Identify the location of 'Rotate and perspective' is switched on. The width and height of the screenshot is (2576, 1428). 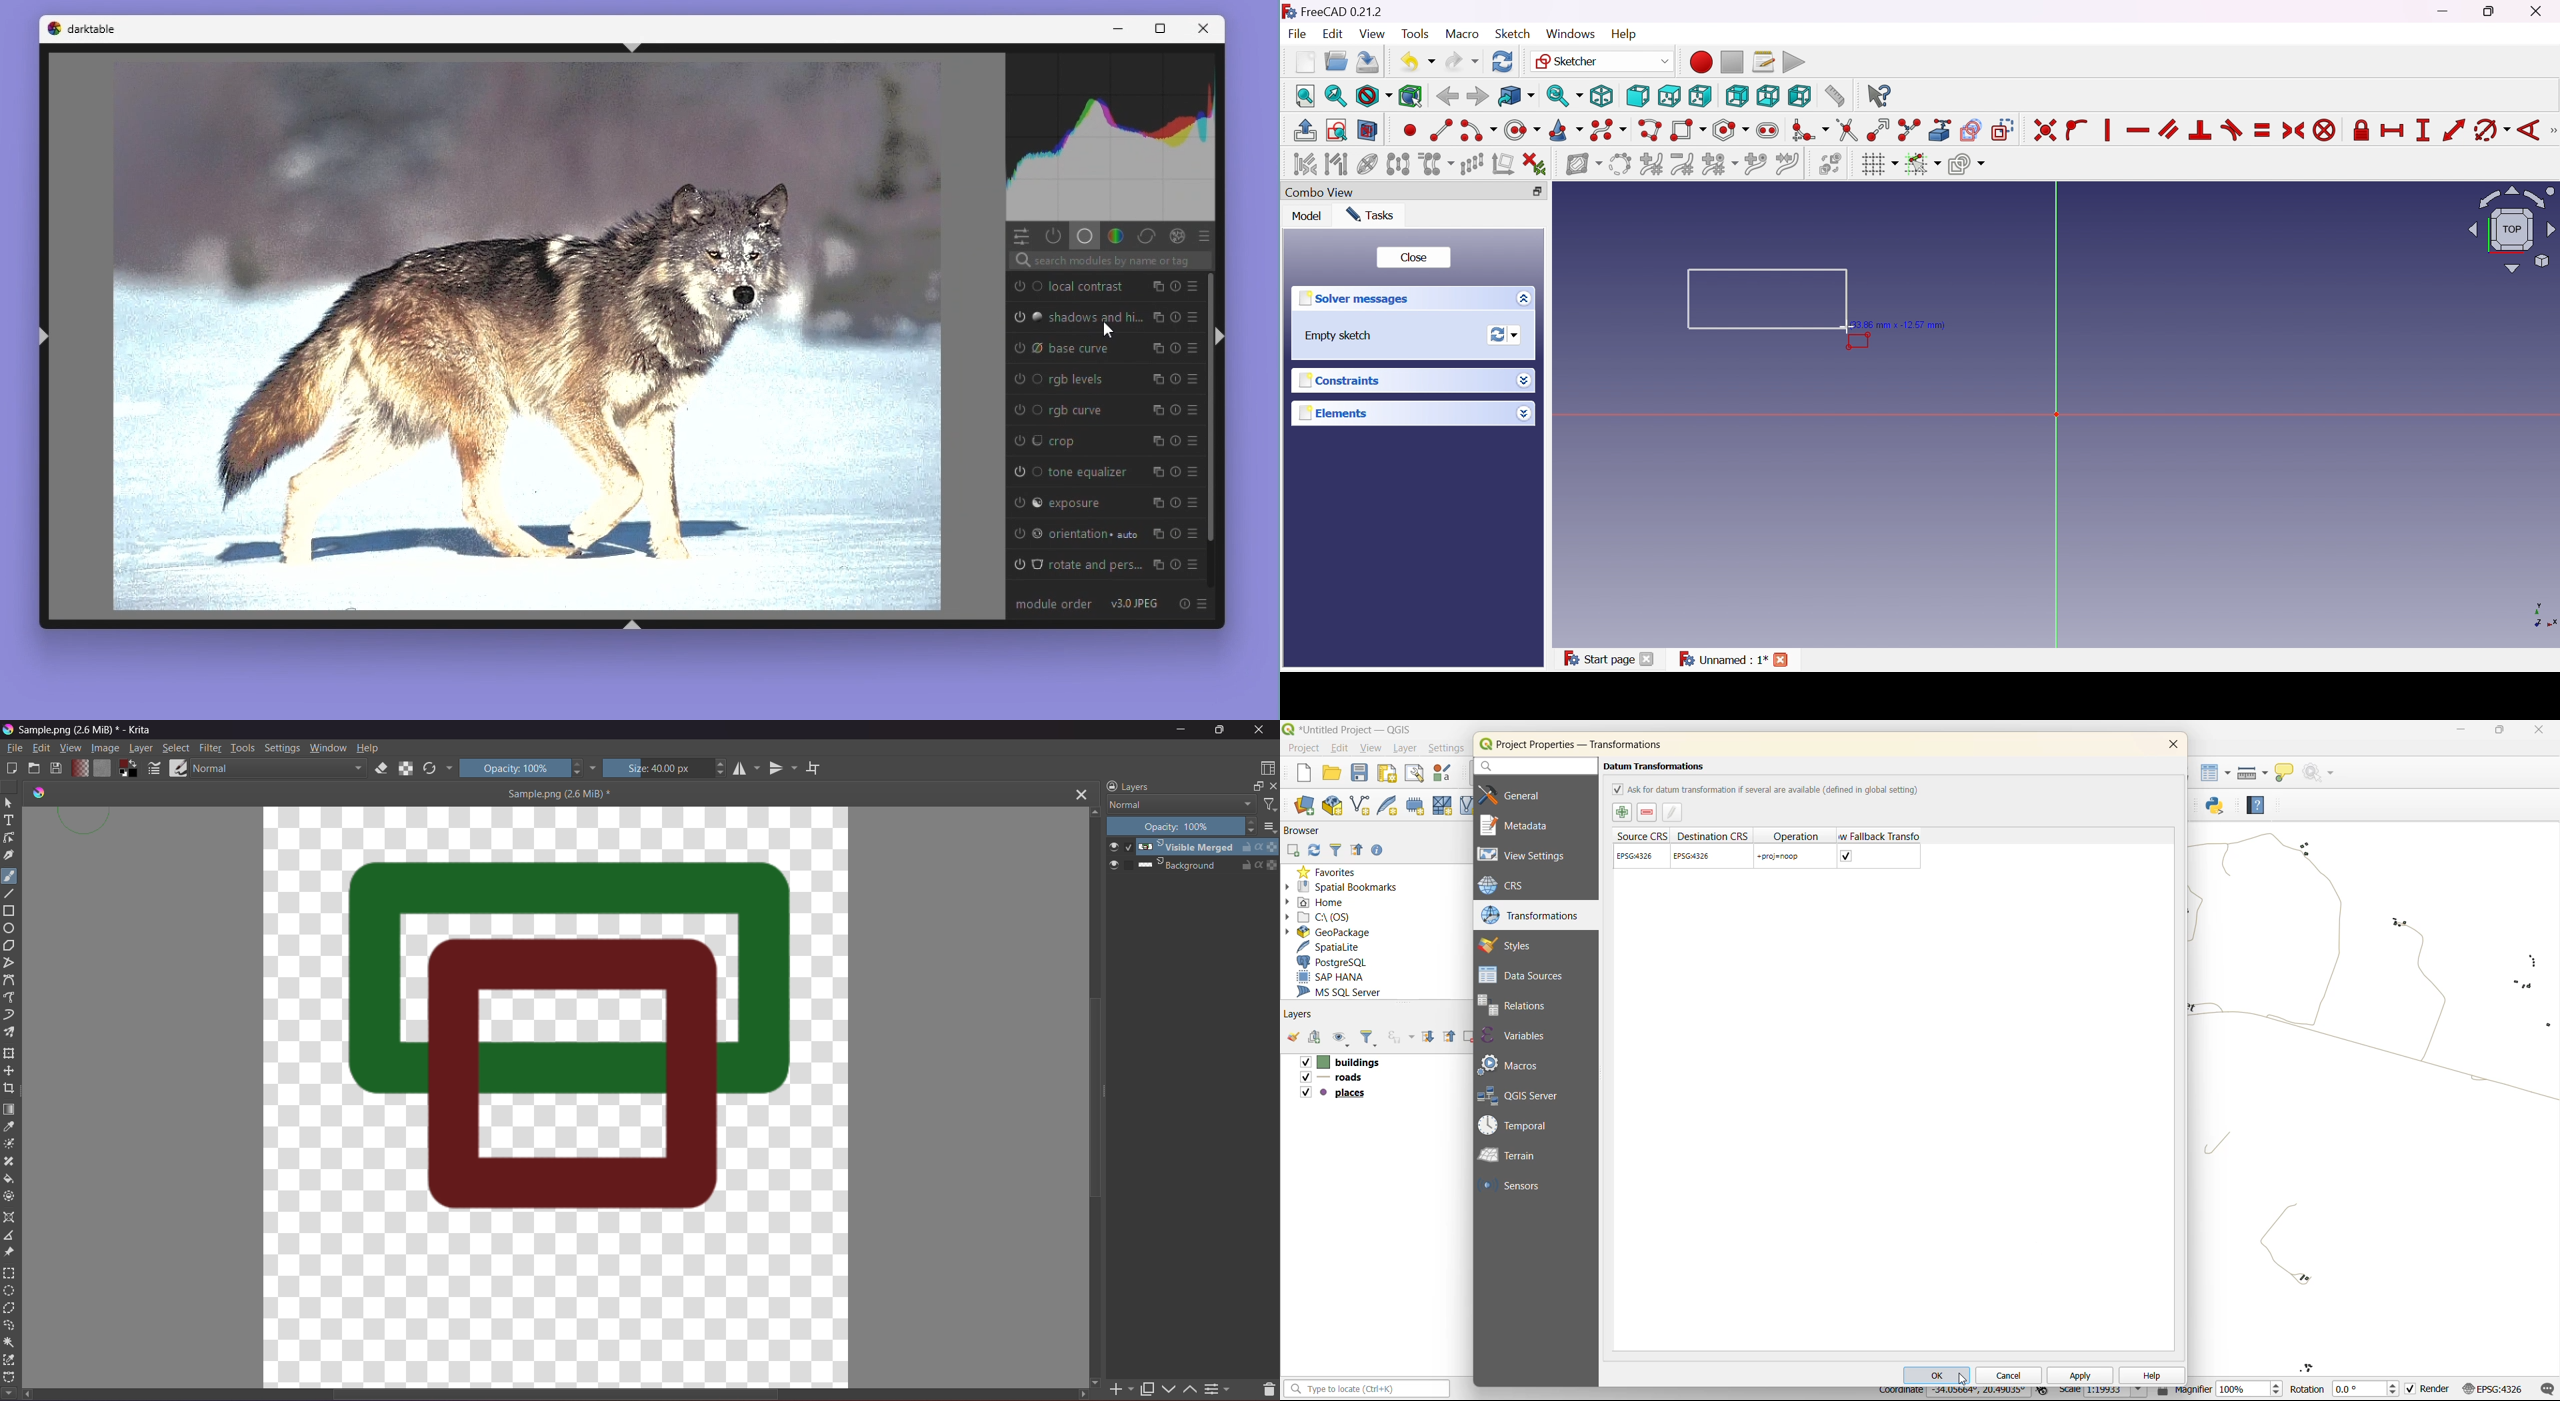
(1025, 562).